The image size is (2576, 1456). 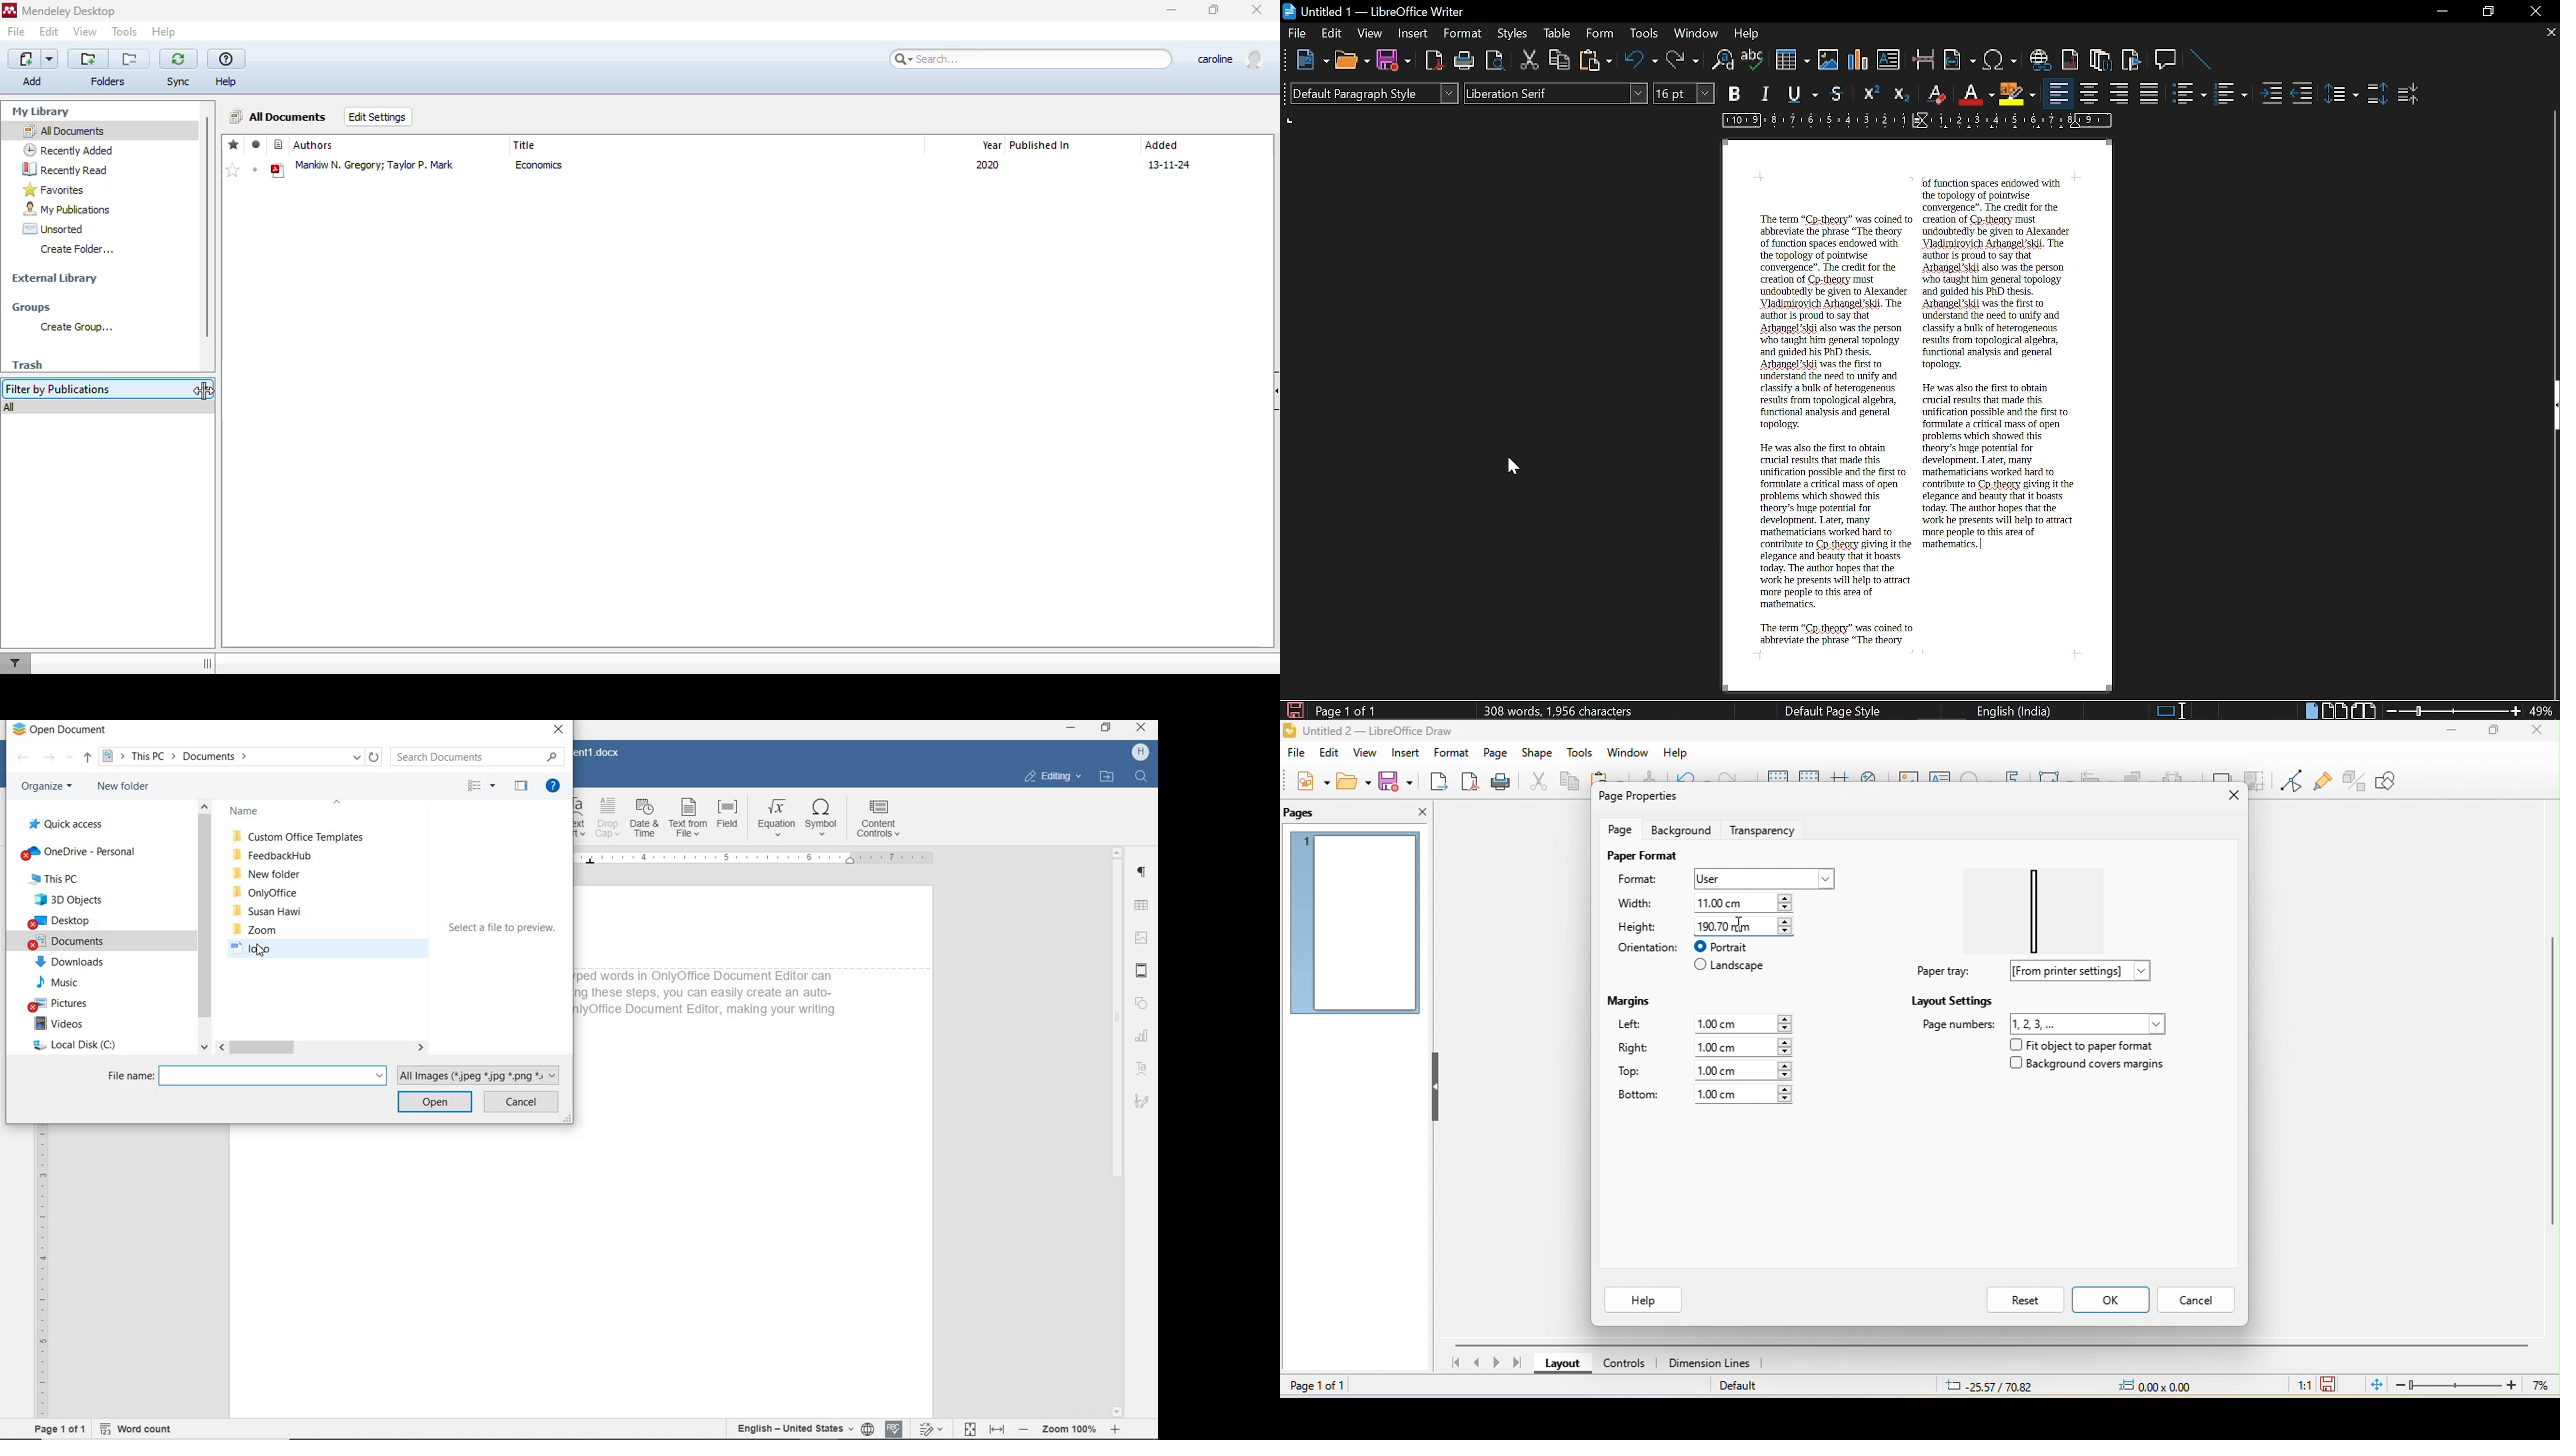 What do you see at coordinates (1792, 61) in the screenshot?
I see `Insert table` at bounding box center [1792, 61].